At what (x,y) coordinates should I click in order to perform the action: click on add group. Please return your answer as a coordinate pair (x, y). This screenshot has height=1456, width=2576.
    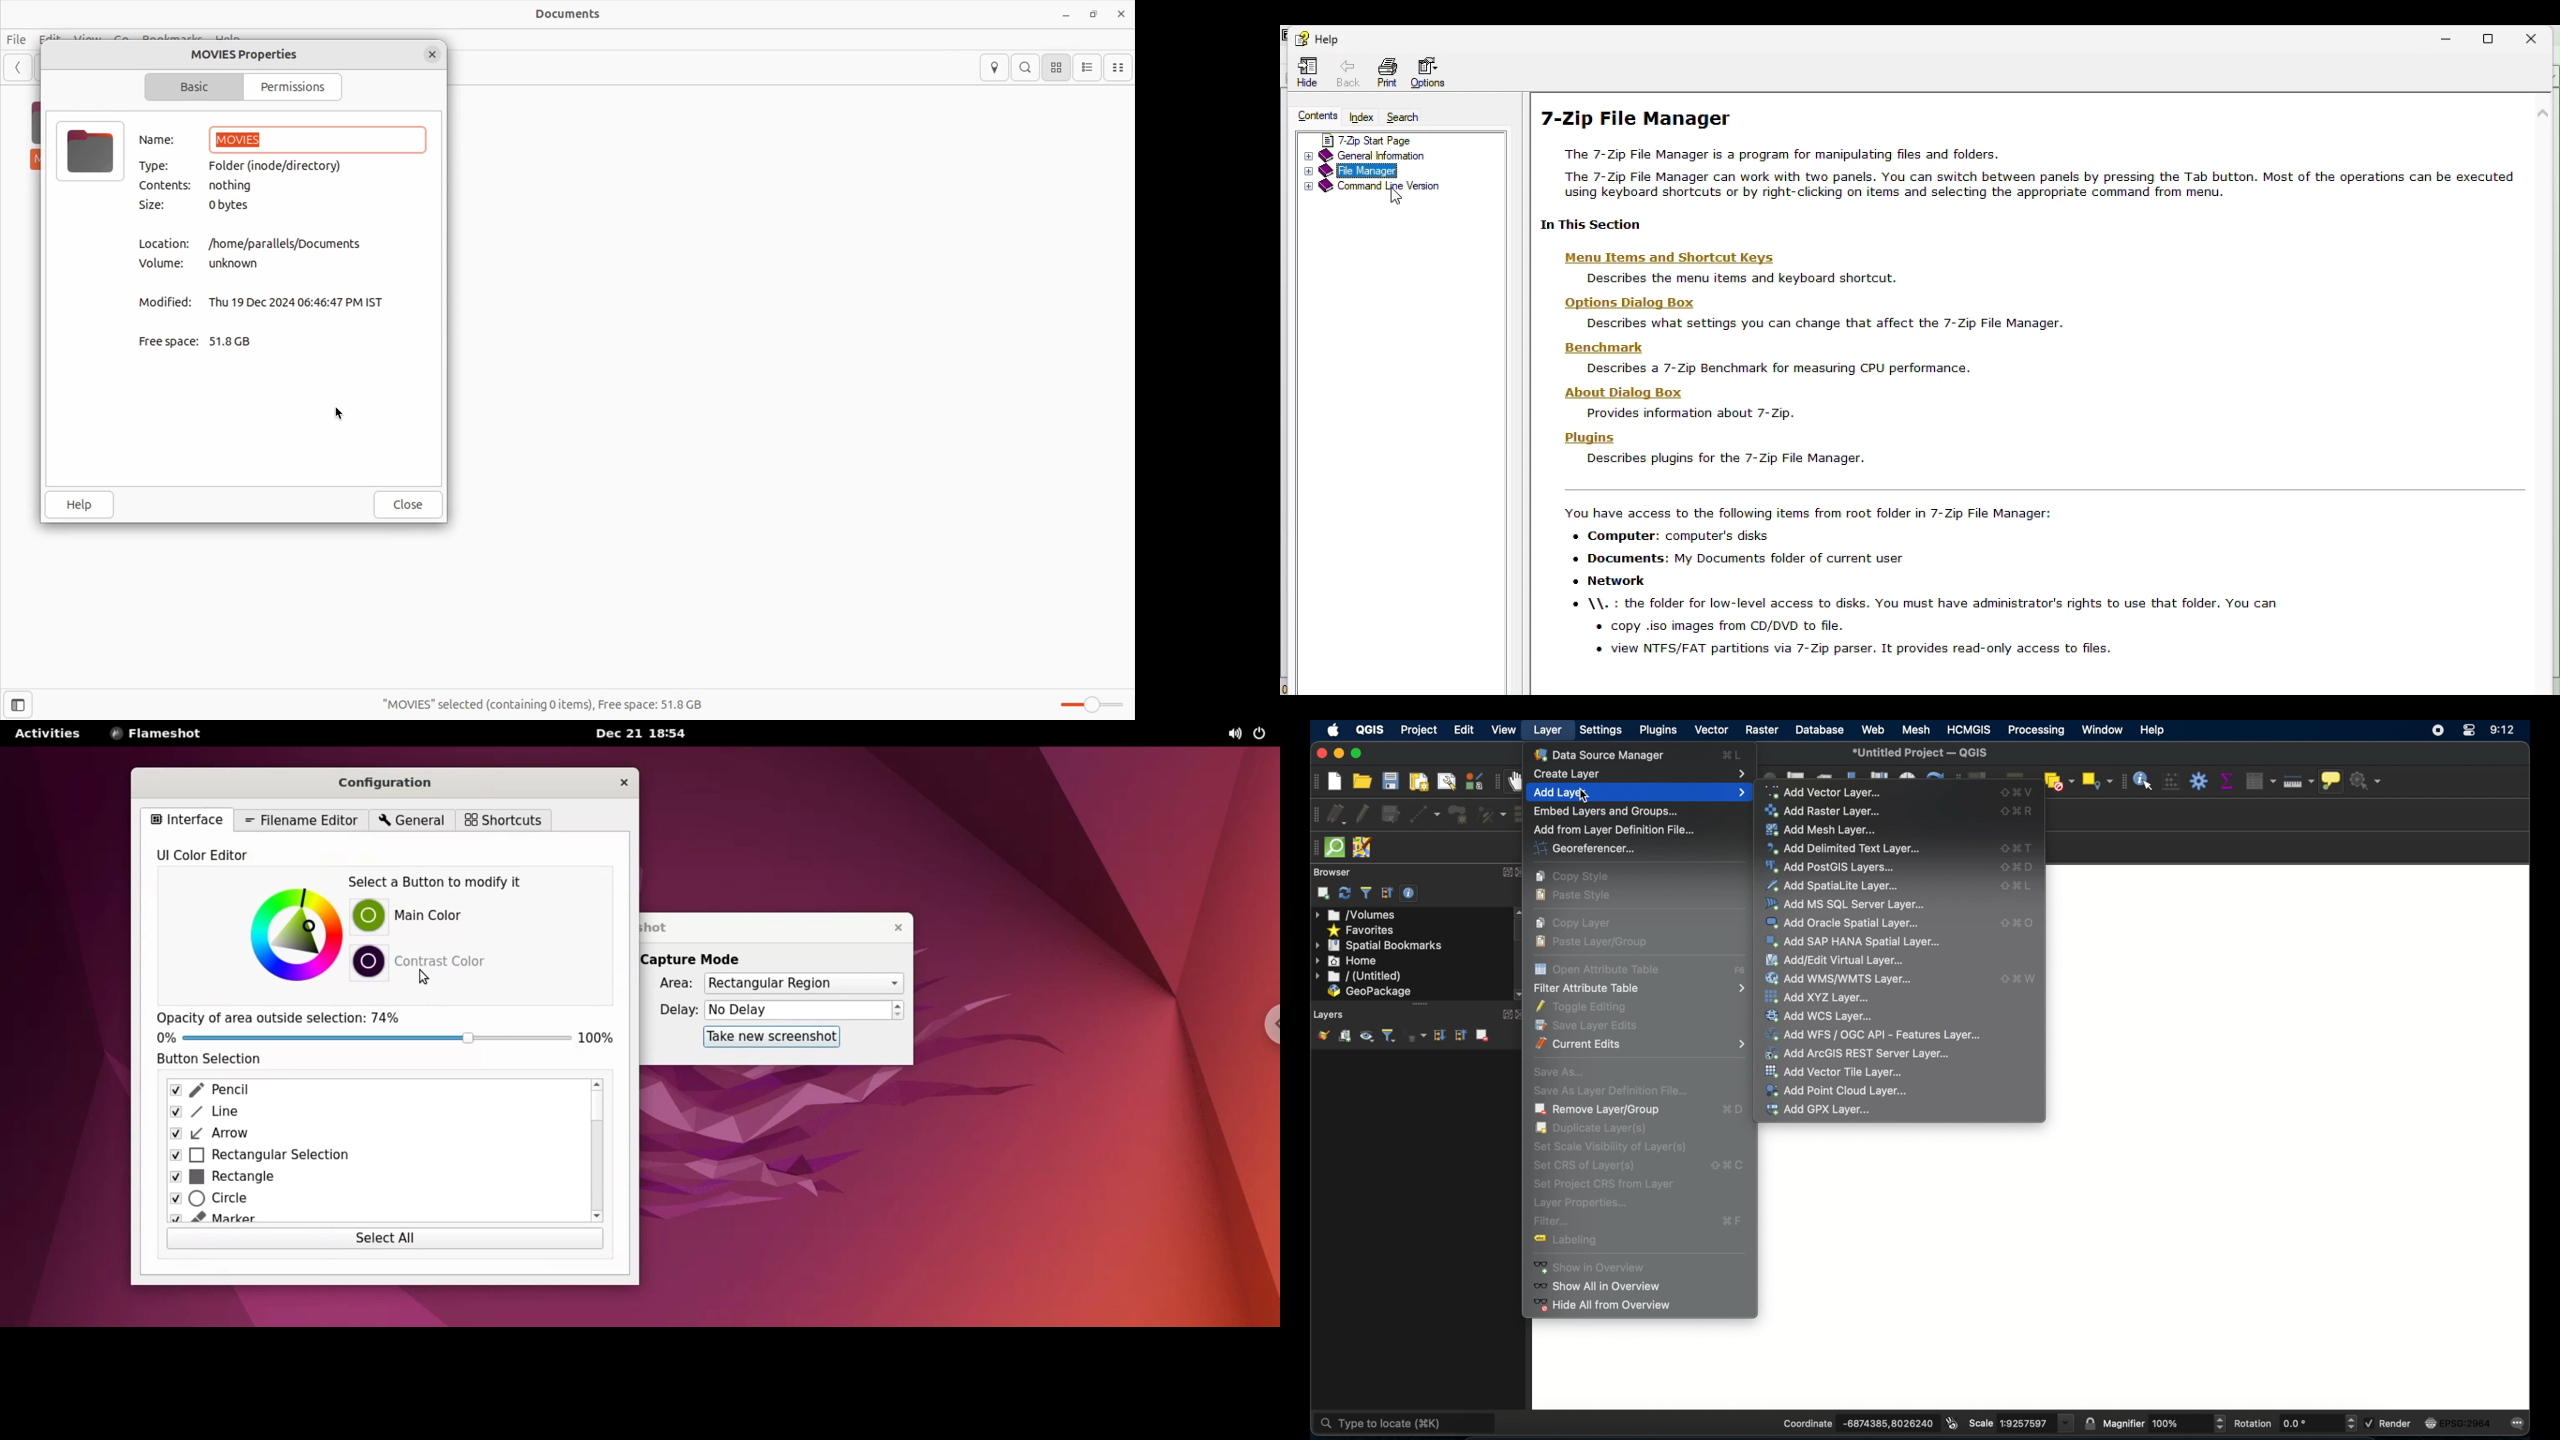
    Looking at the image, I should click on (1345, 1037).